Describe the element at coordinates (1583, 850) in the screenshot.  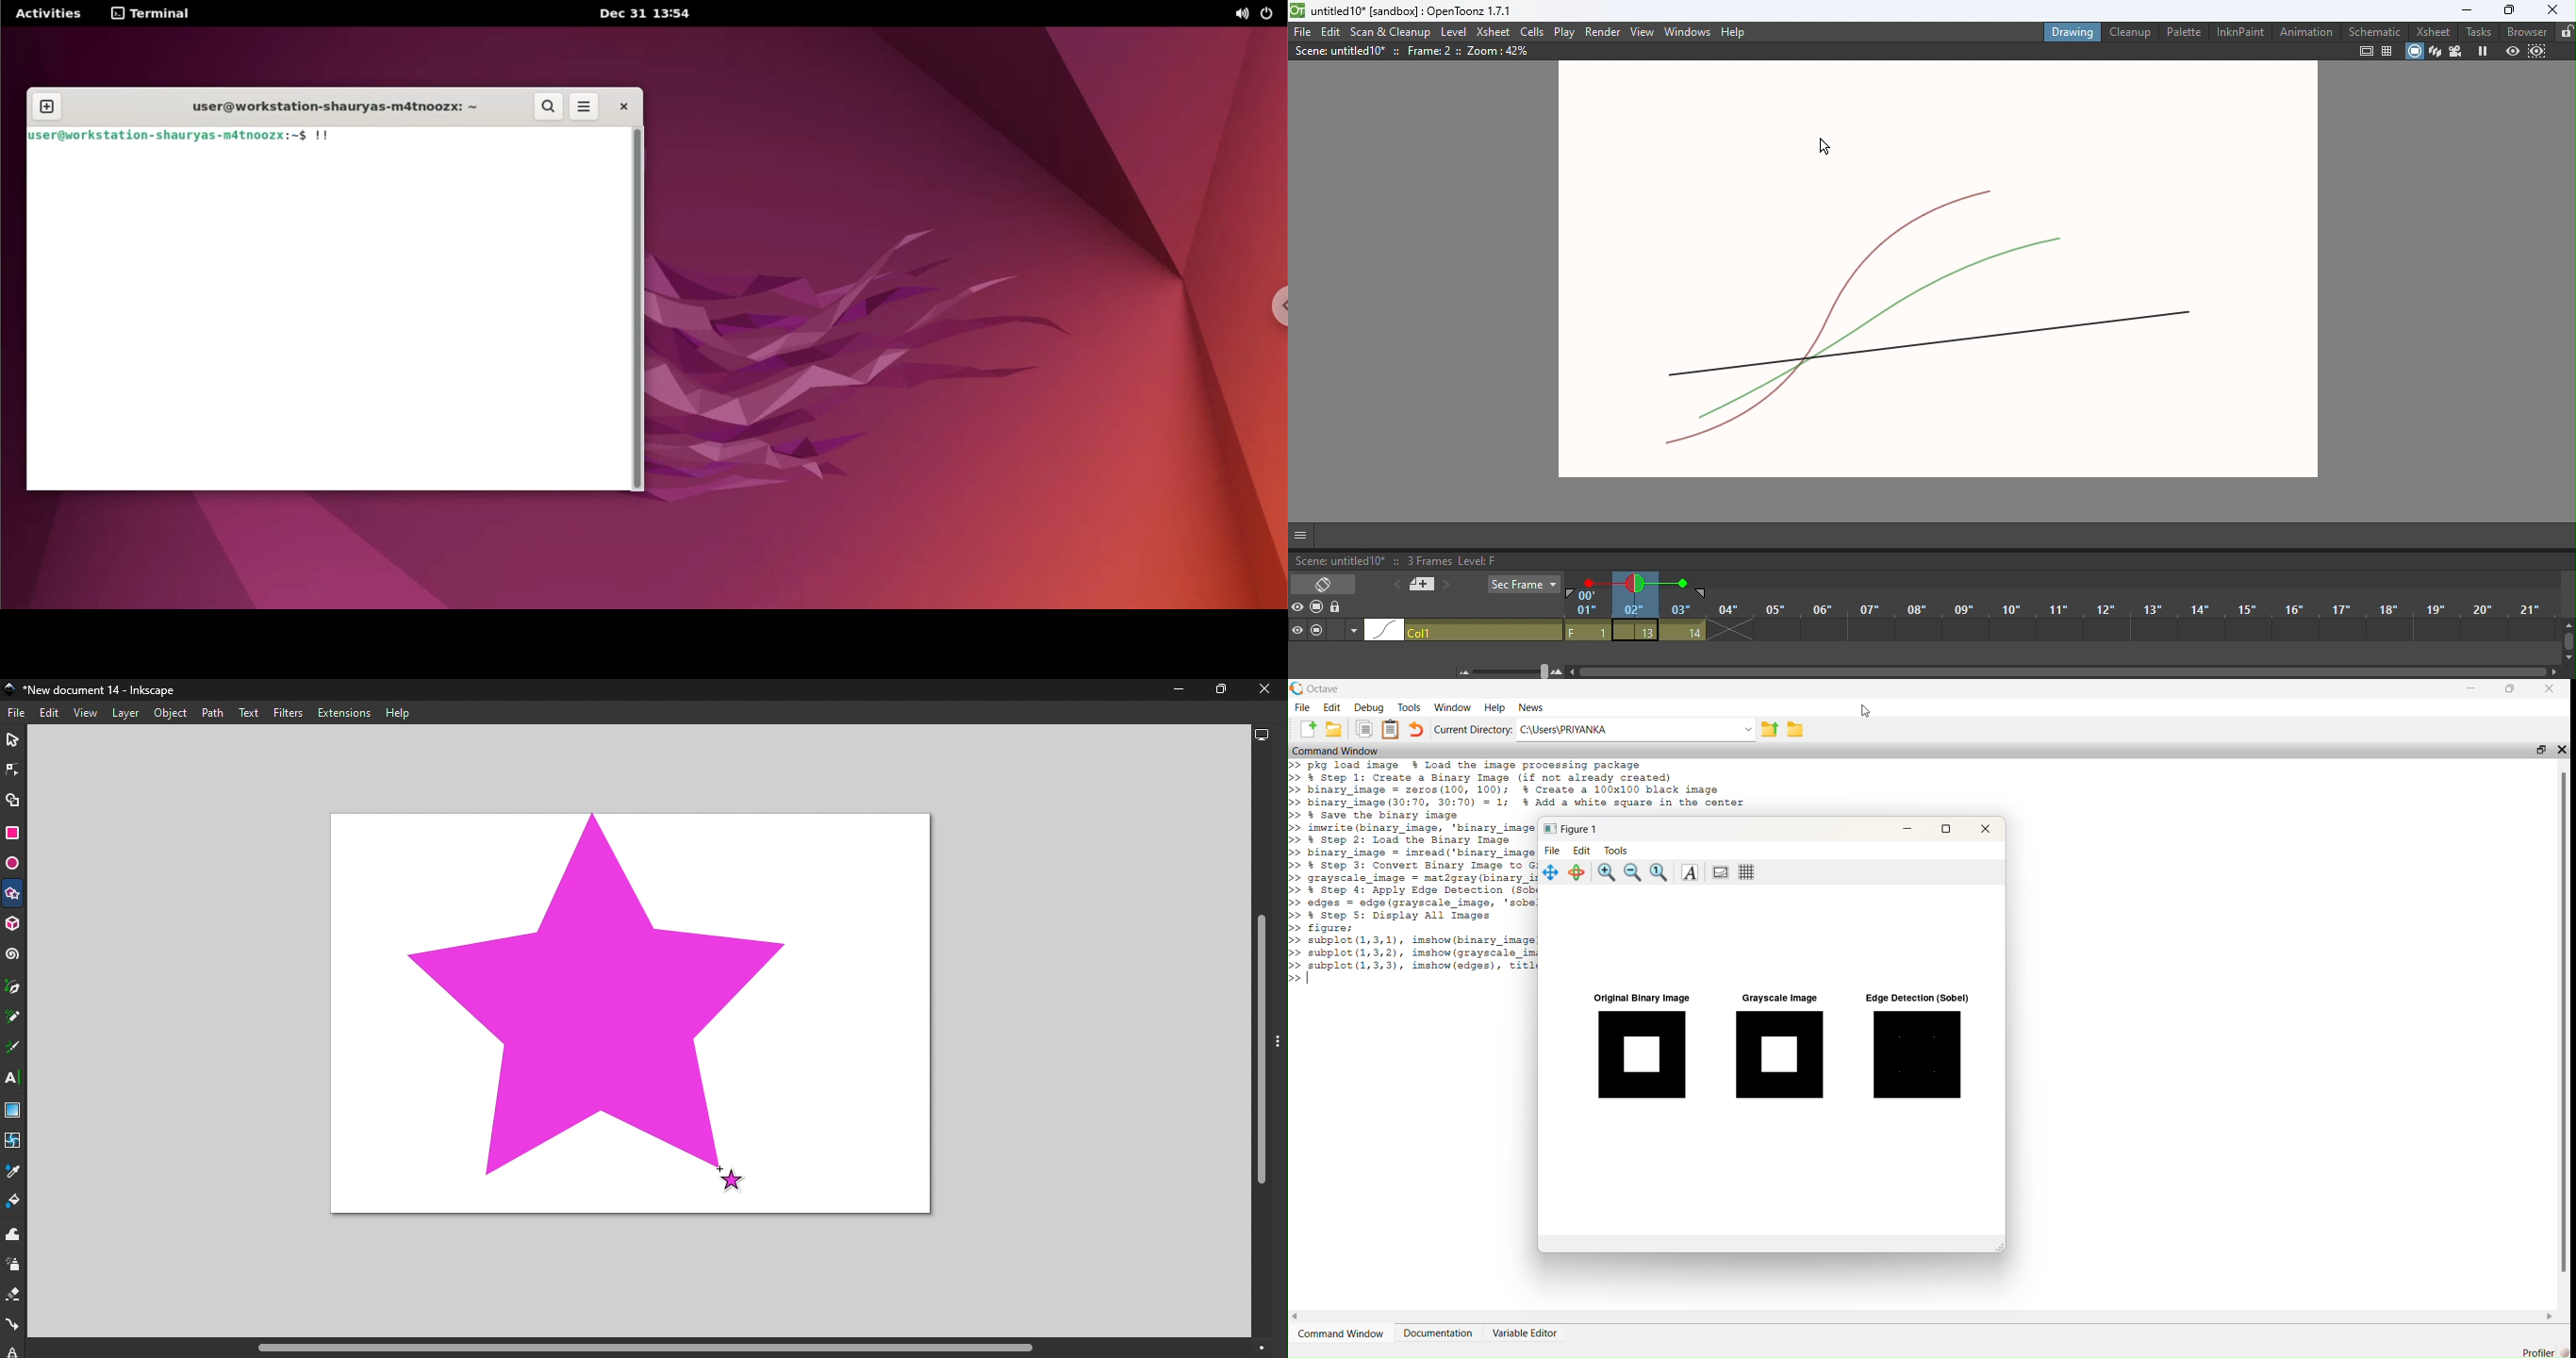
I see `edit` at that location.